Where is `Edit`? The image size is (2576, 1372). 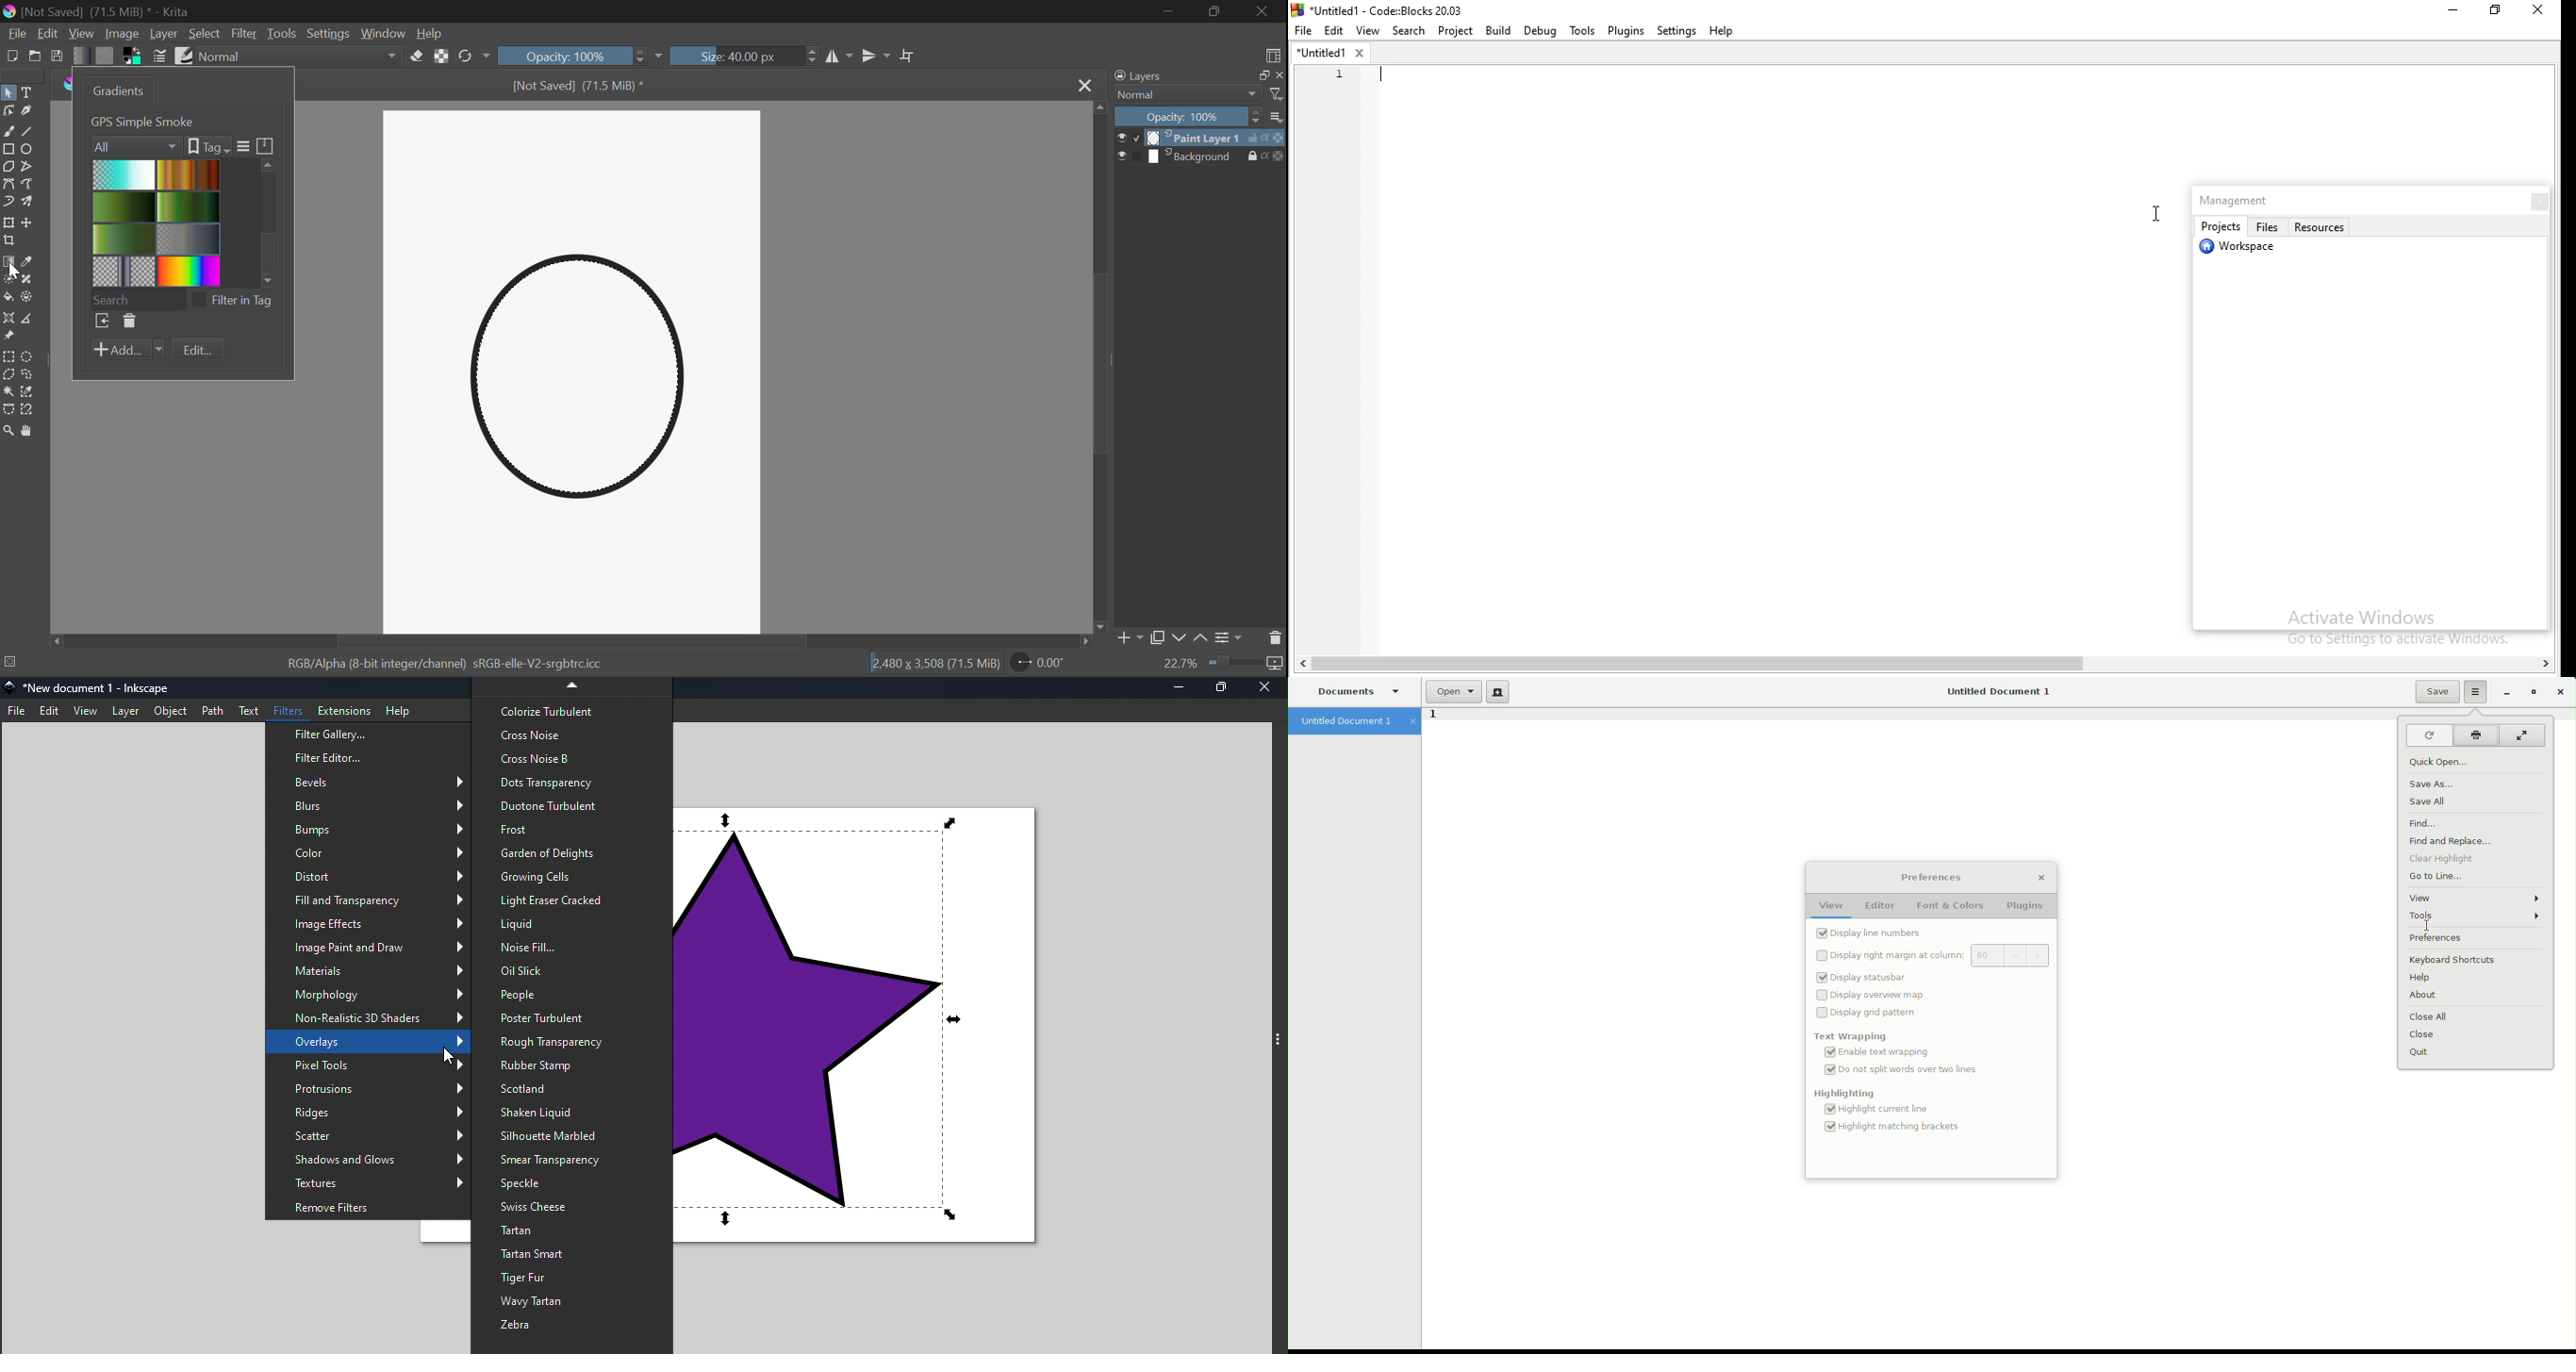 Edit is located at coordinates (197, 349).